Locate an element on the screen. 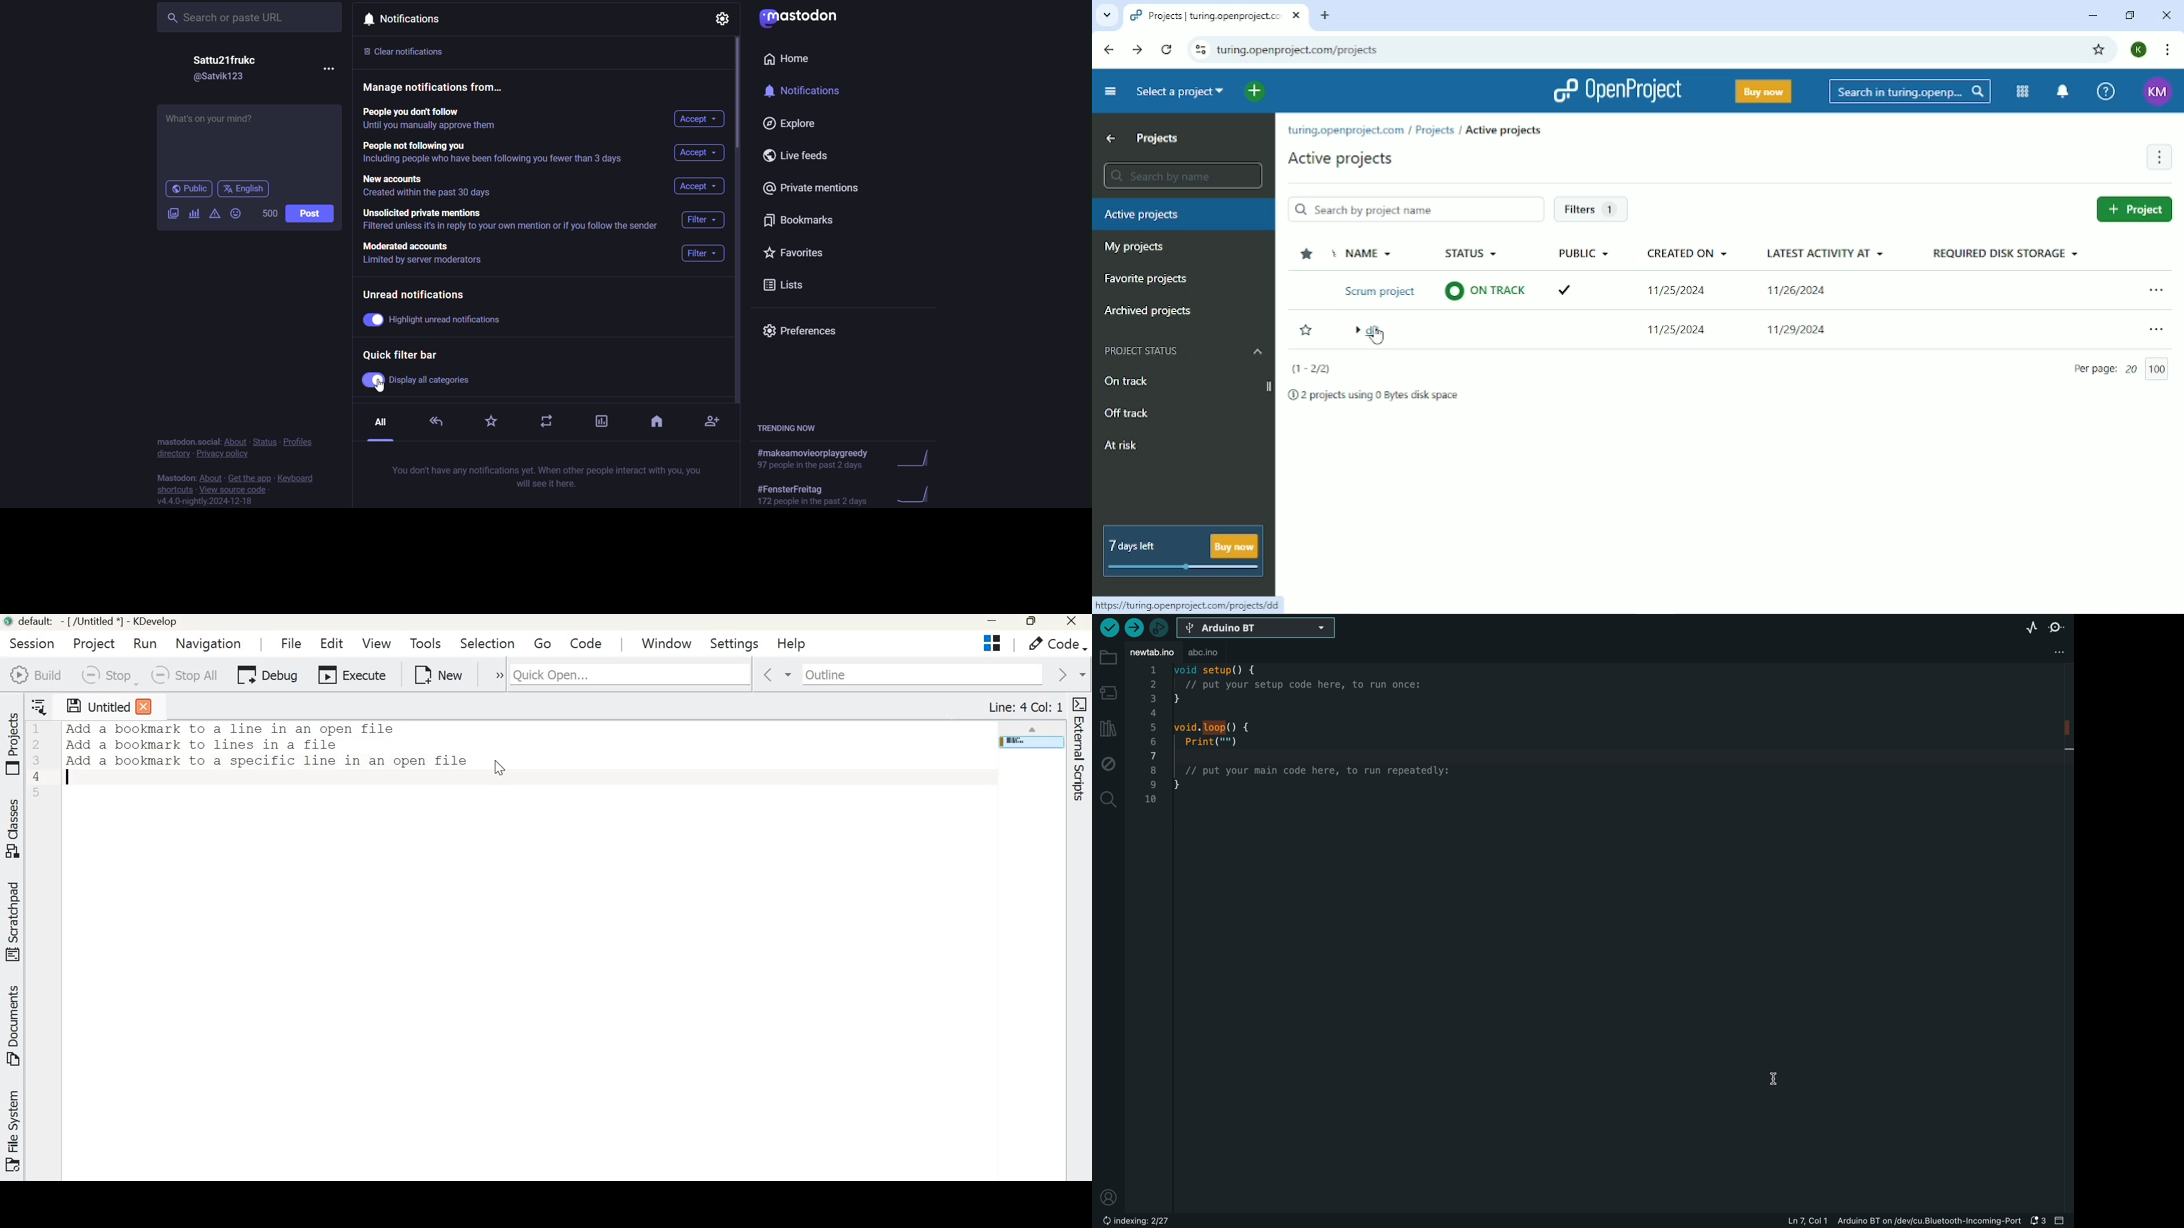 This screenshot has width=2184, height=1232. home is located at coordinates (793, 59).